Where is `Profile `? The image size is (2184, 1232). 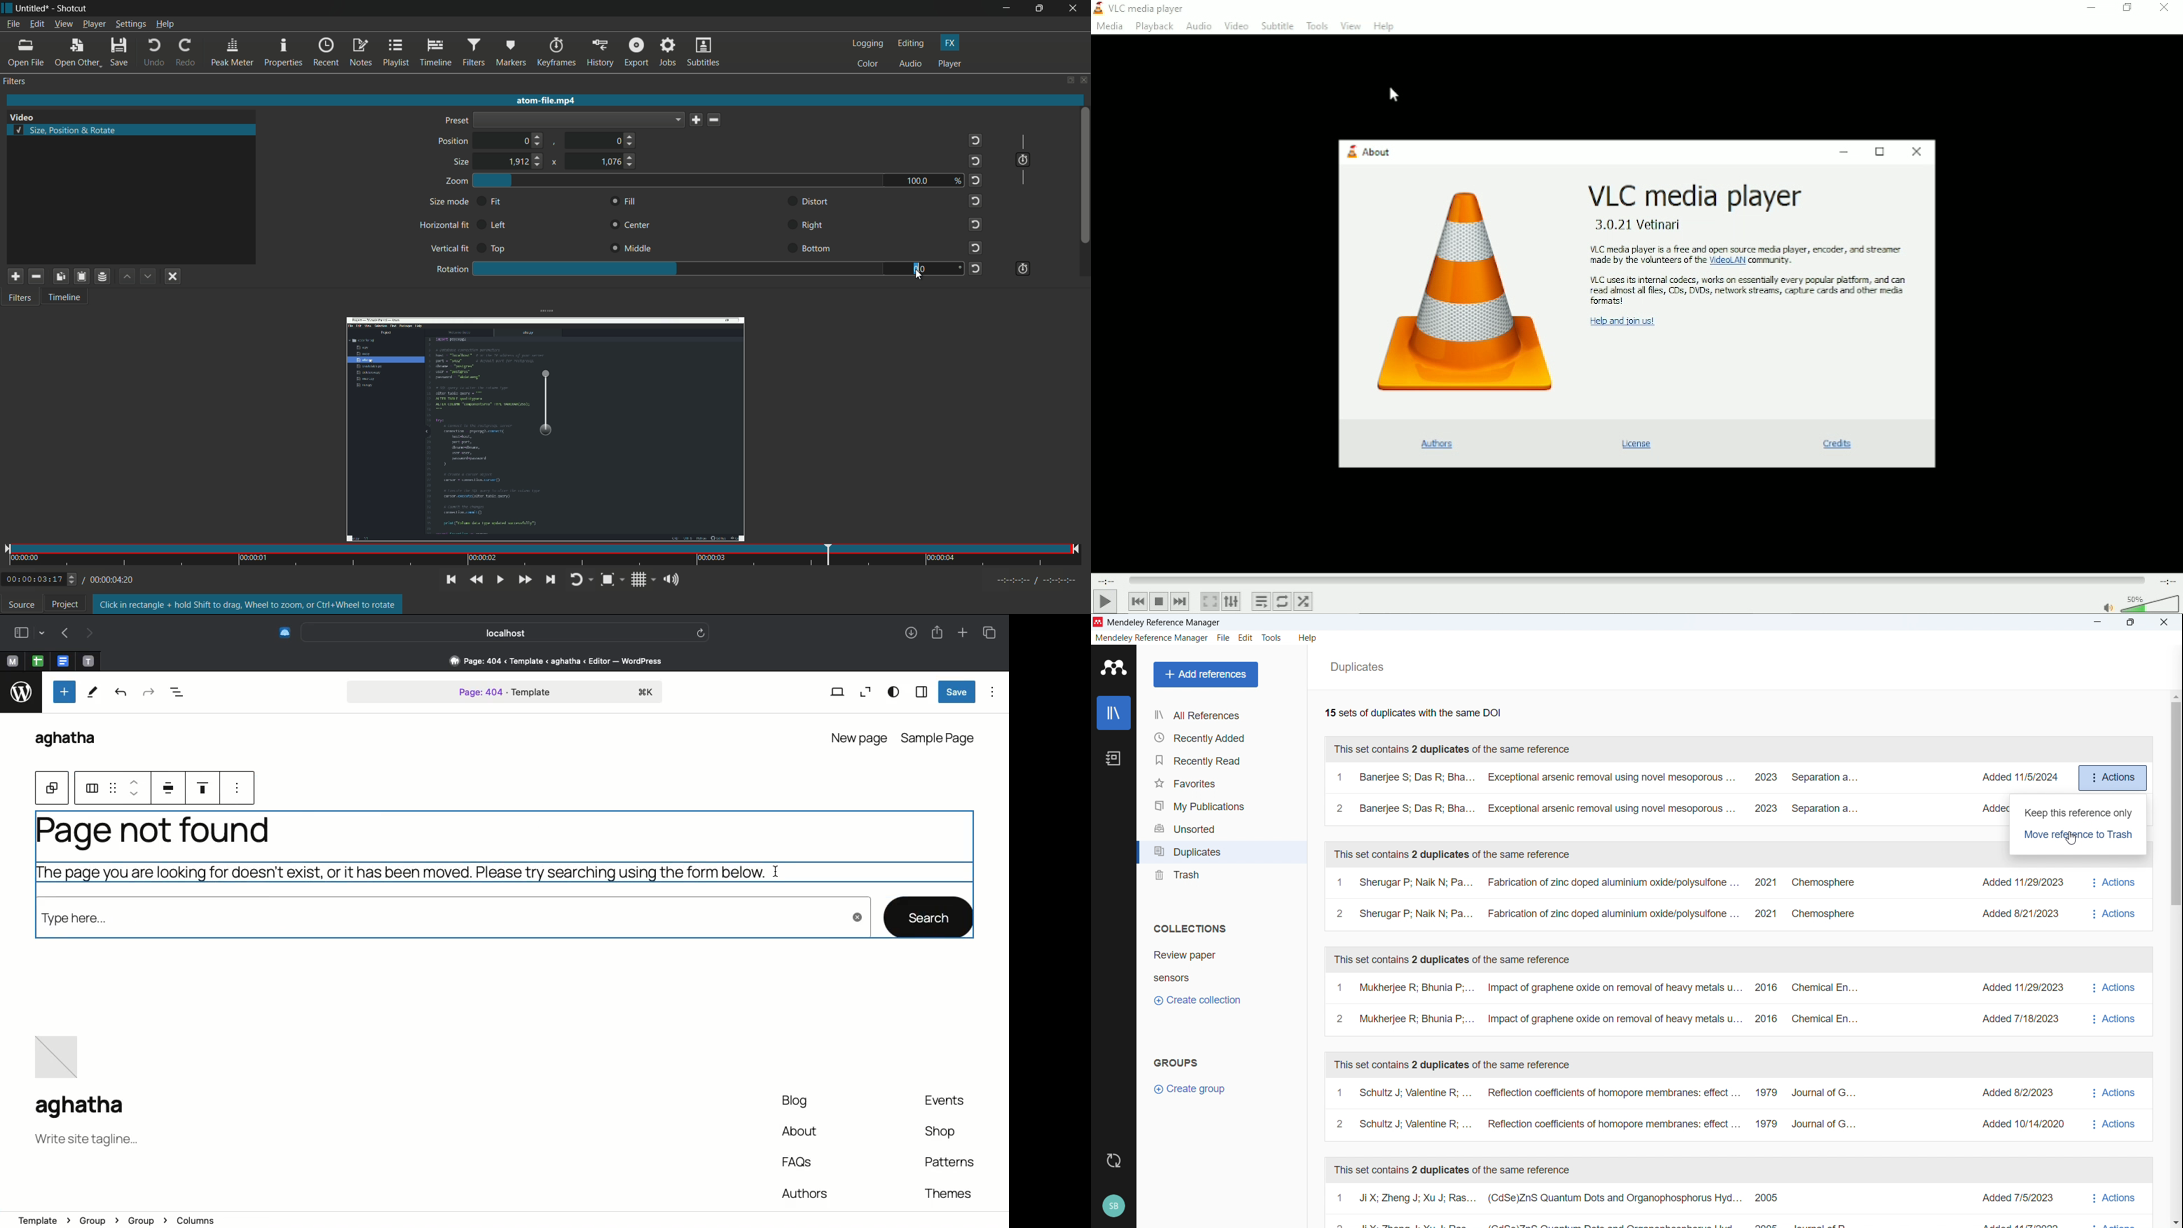 Profile  is located at coordinates (1113, 1204).